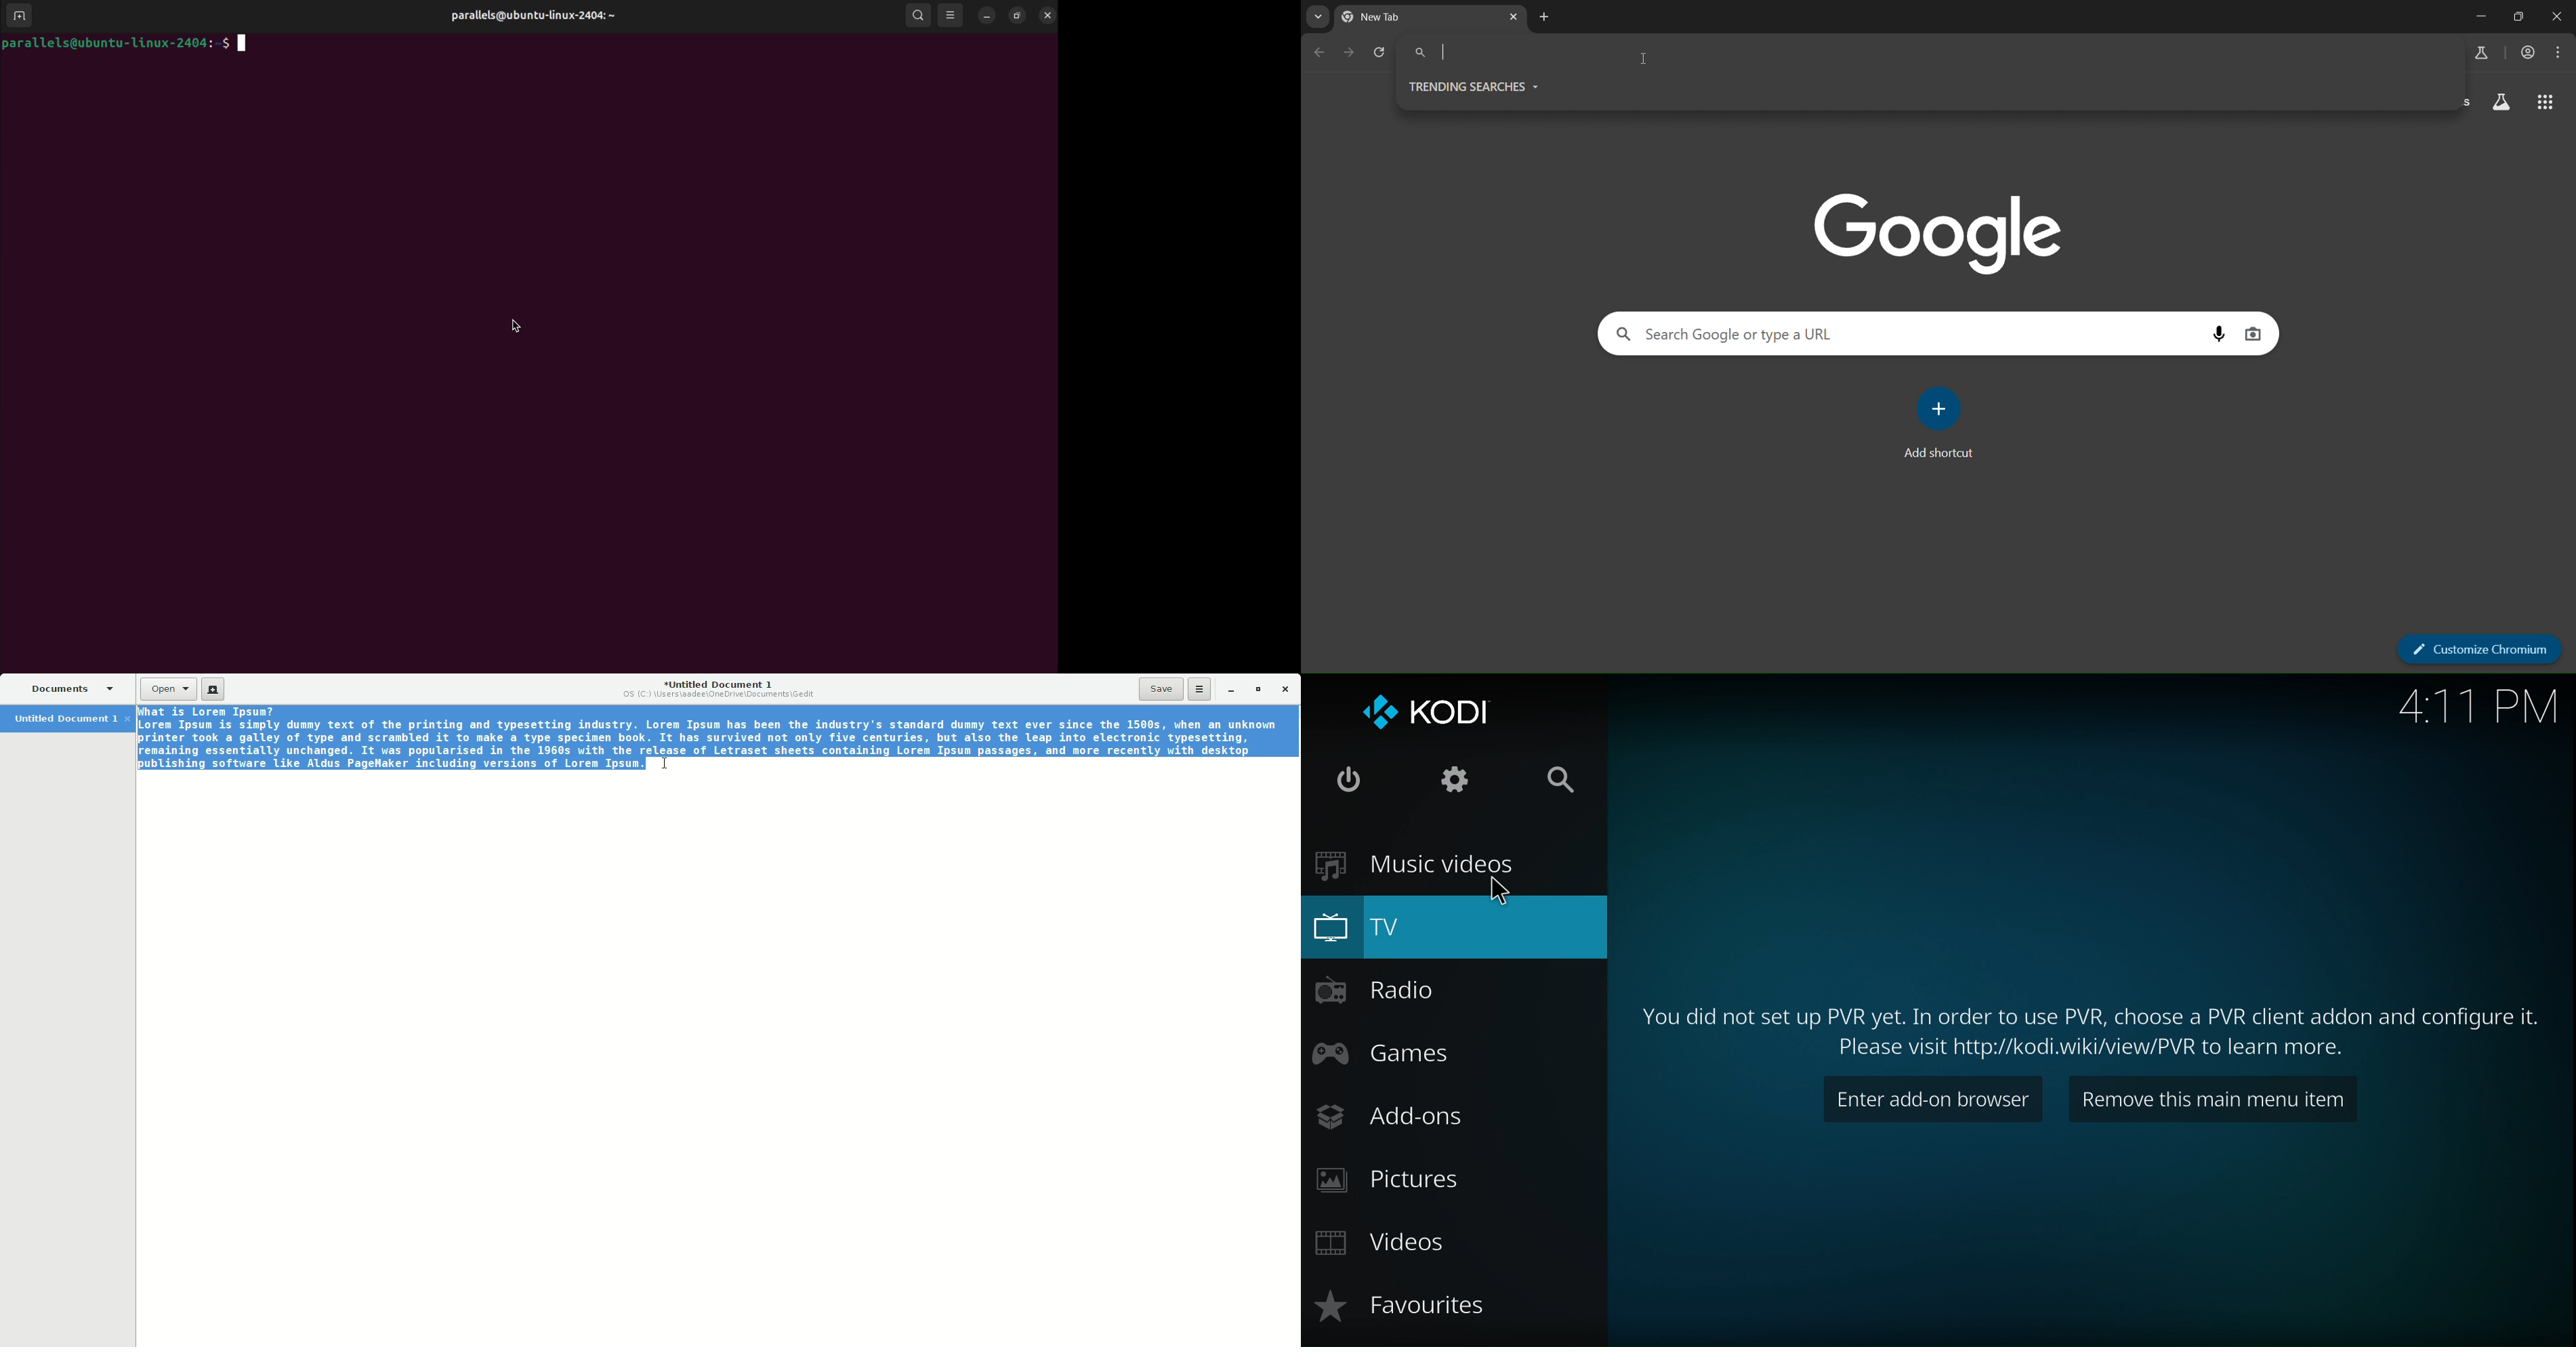 The width and height of the screenshot is (2576, 1372). Describe the element at coordinates (2478, 703) in the screenshot. I see `4:11 PM` at that location.